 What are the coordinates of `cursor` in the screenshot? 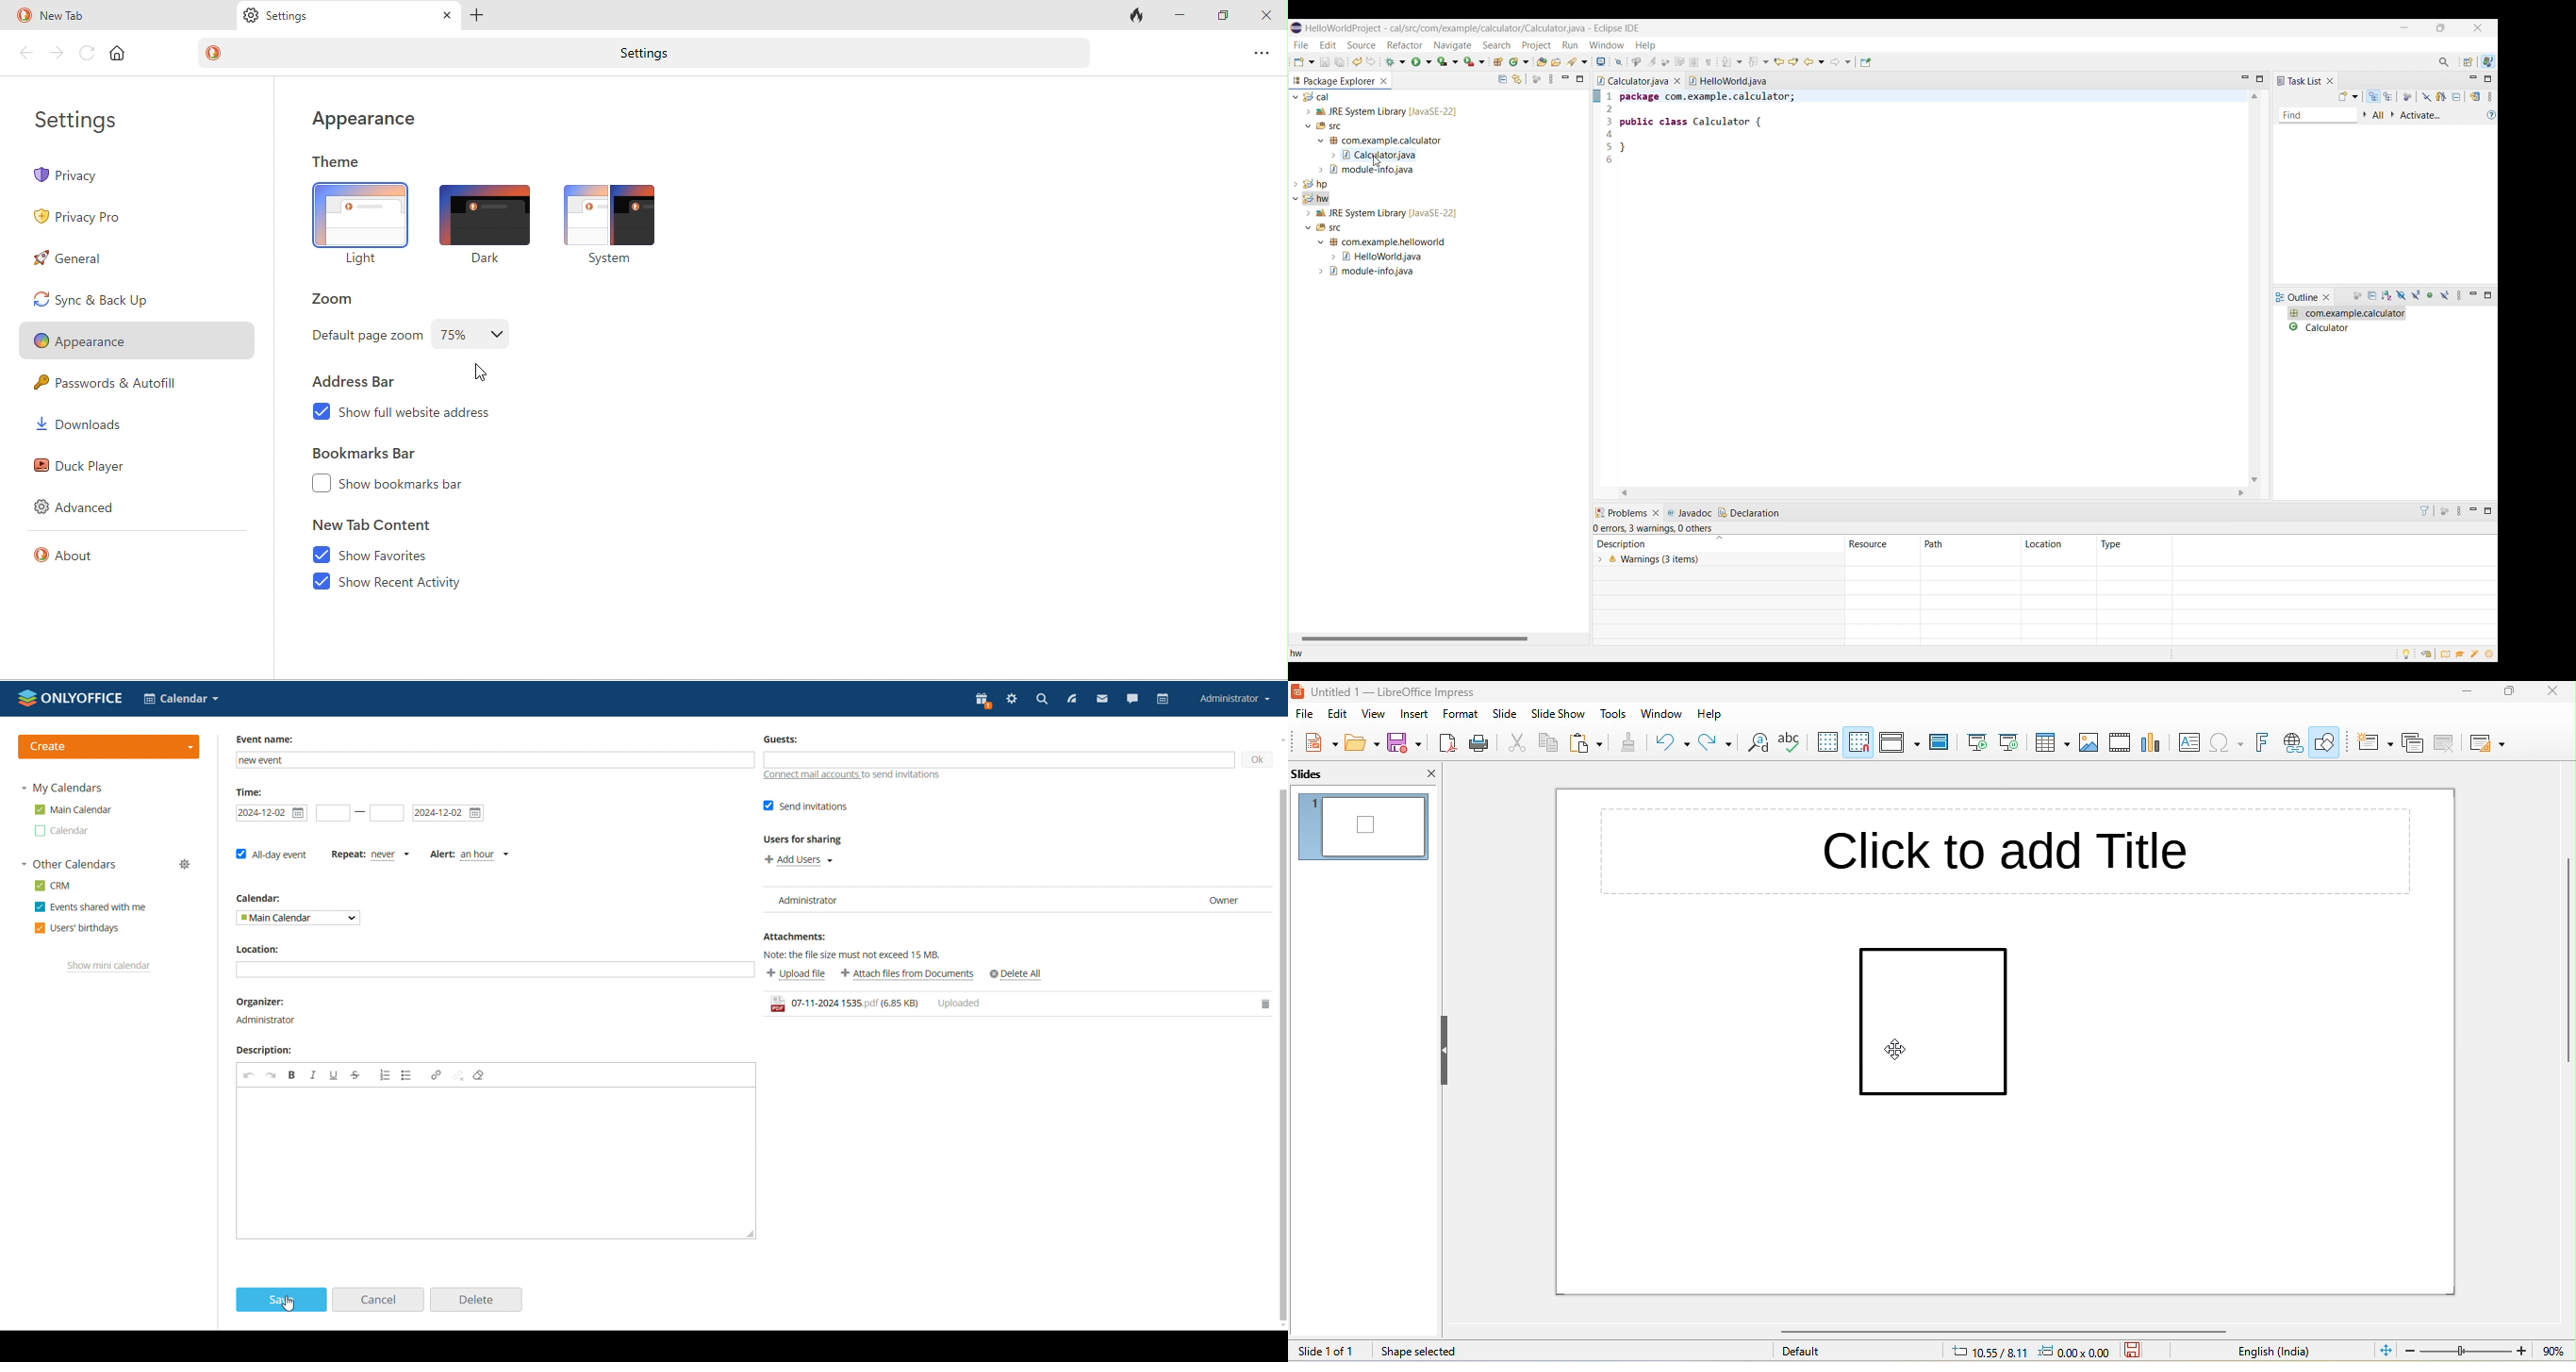 It's located at (1904, 1050).